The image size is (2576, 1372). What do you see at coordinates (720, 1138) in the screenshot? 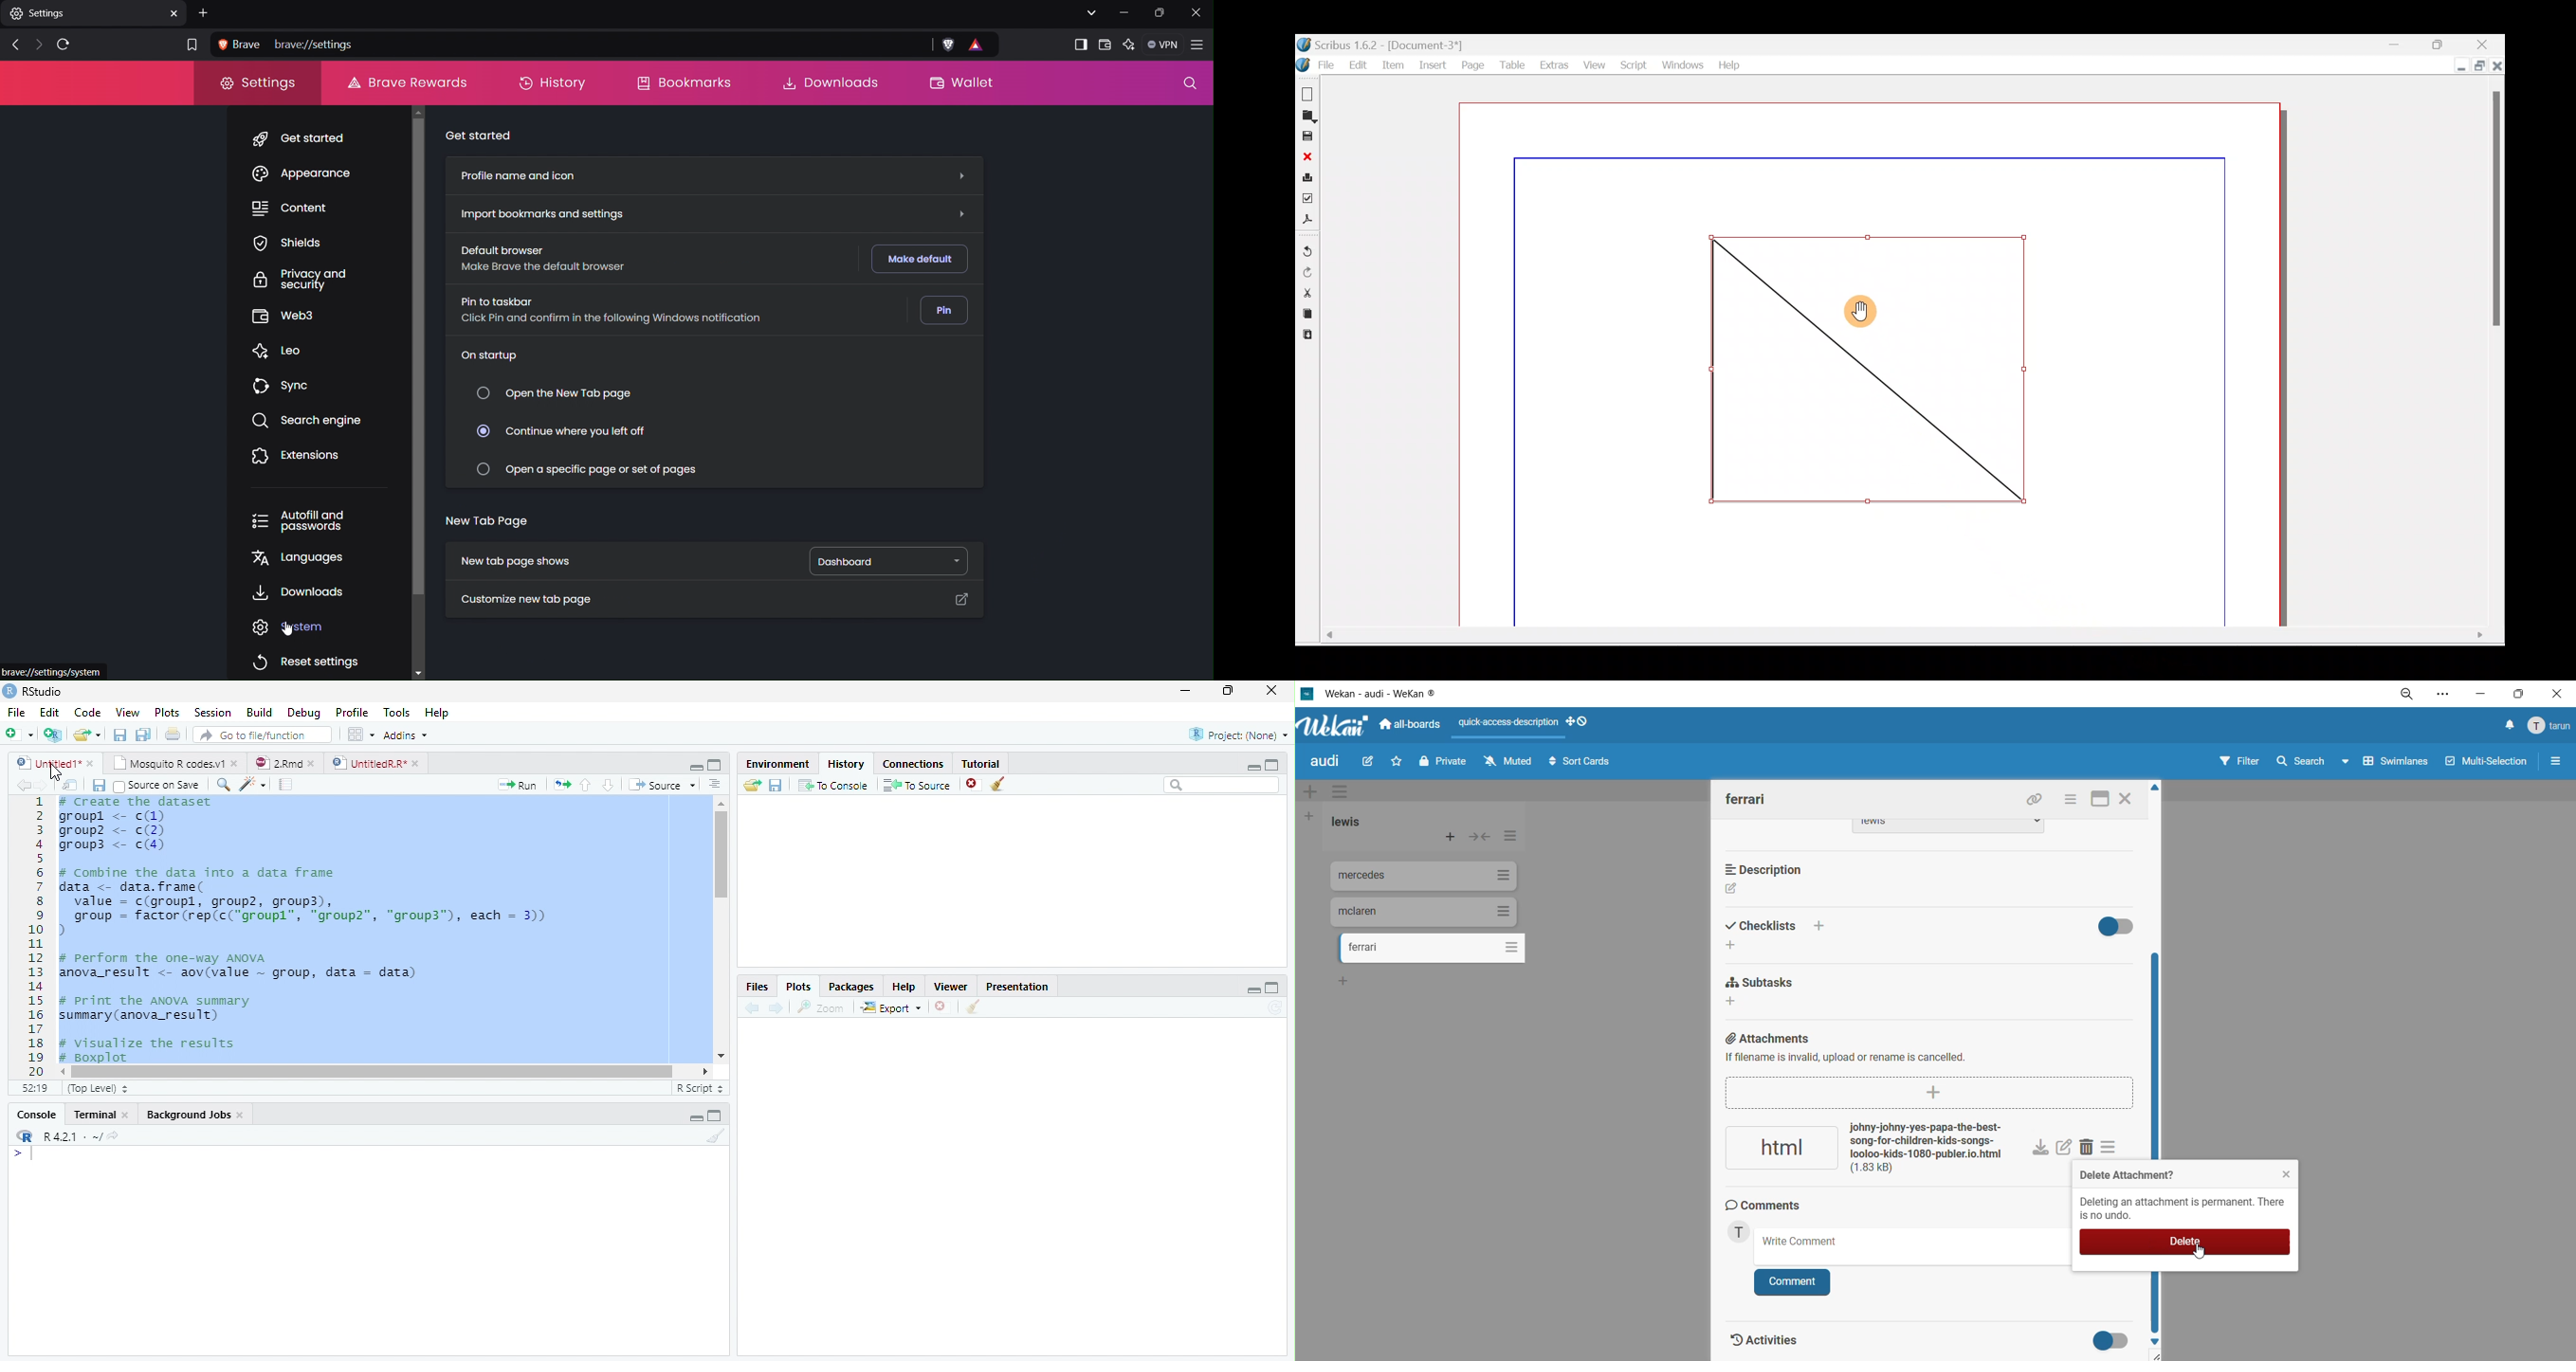
I see `Clear console` at bounding box center [720, 1138].